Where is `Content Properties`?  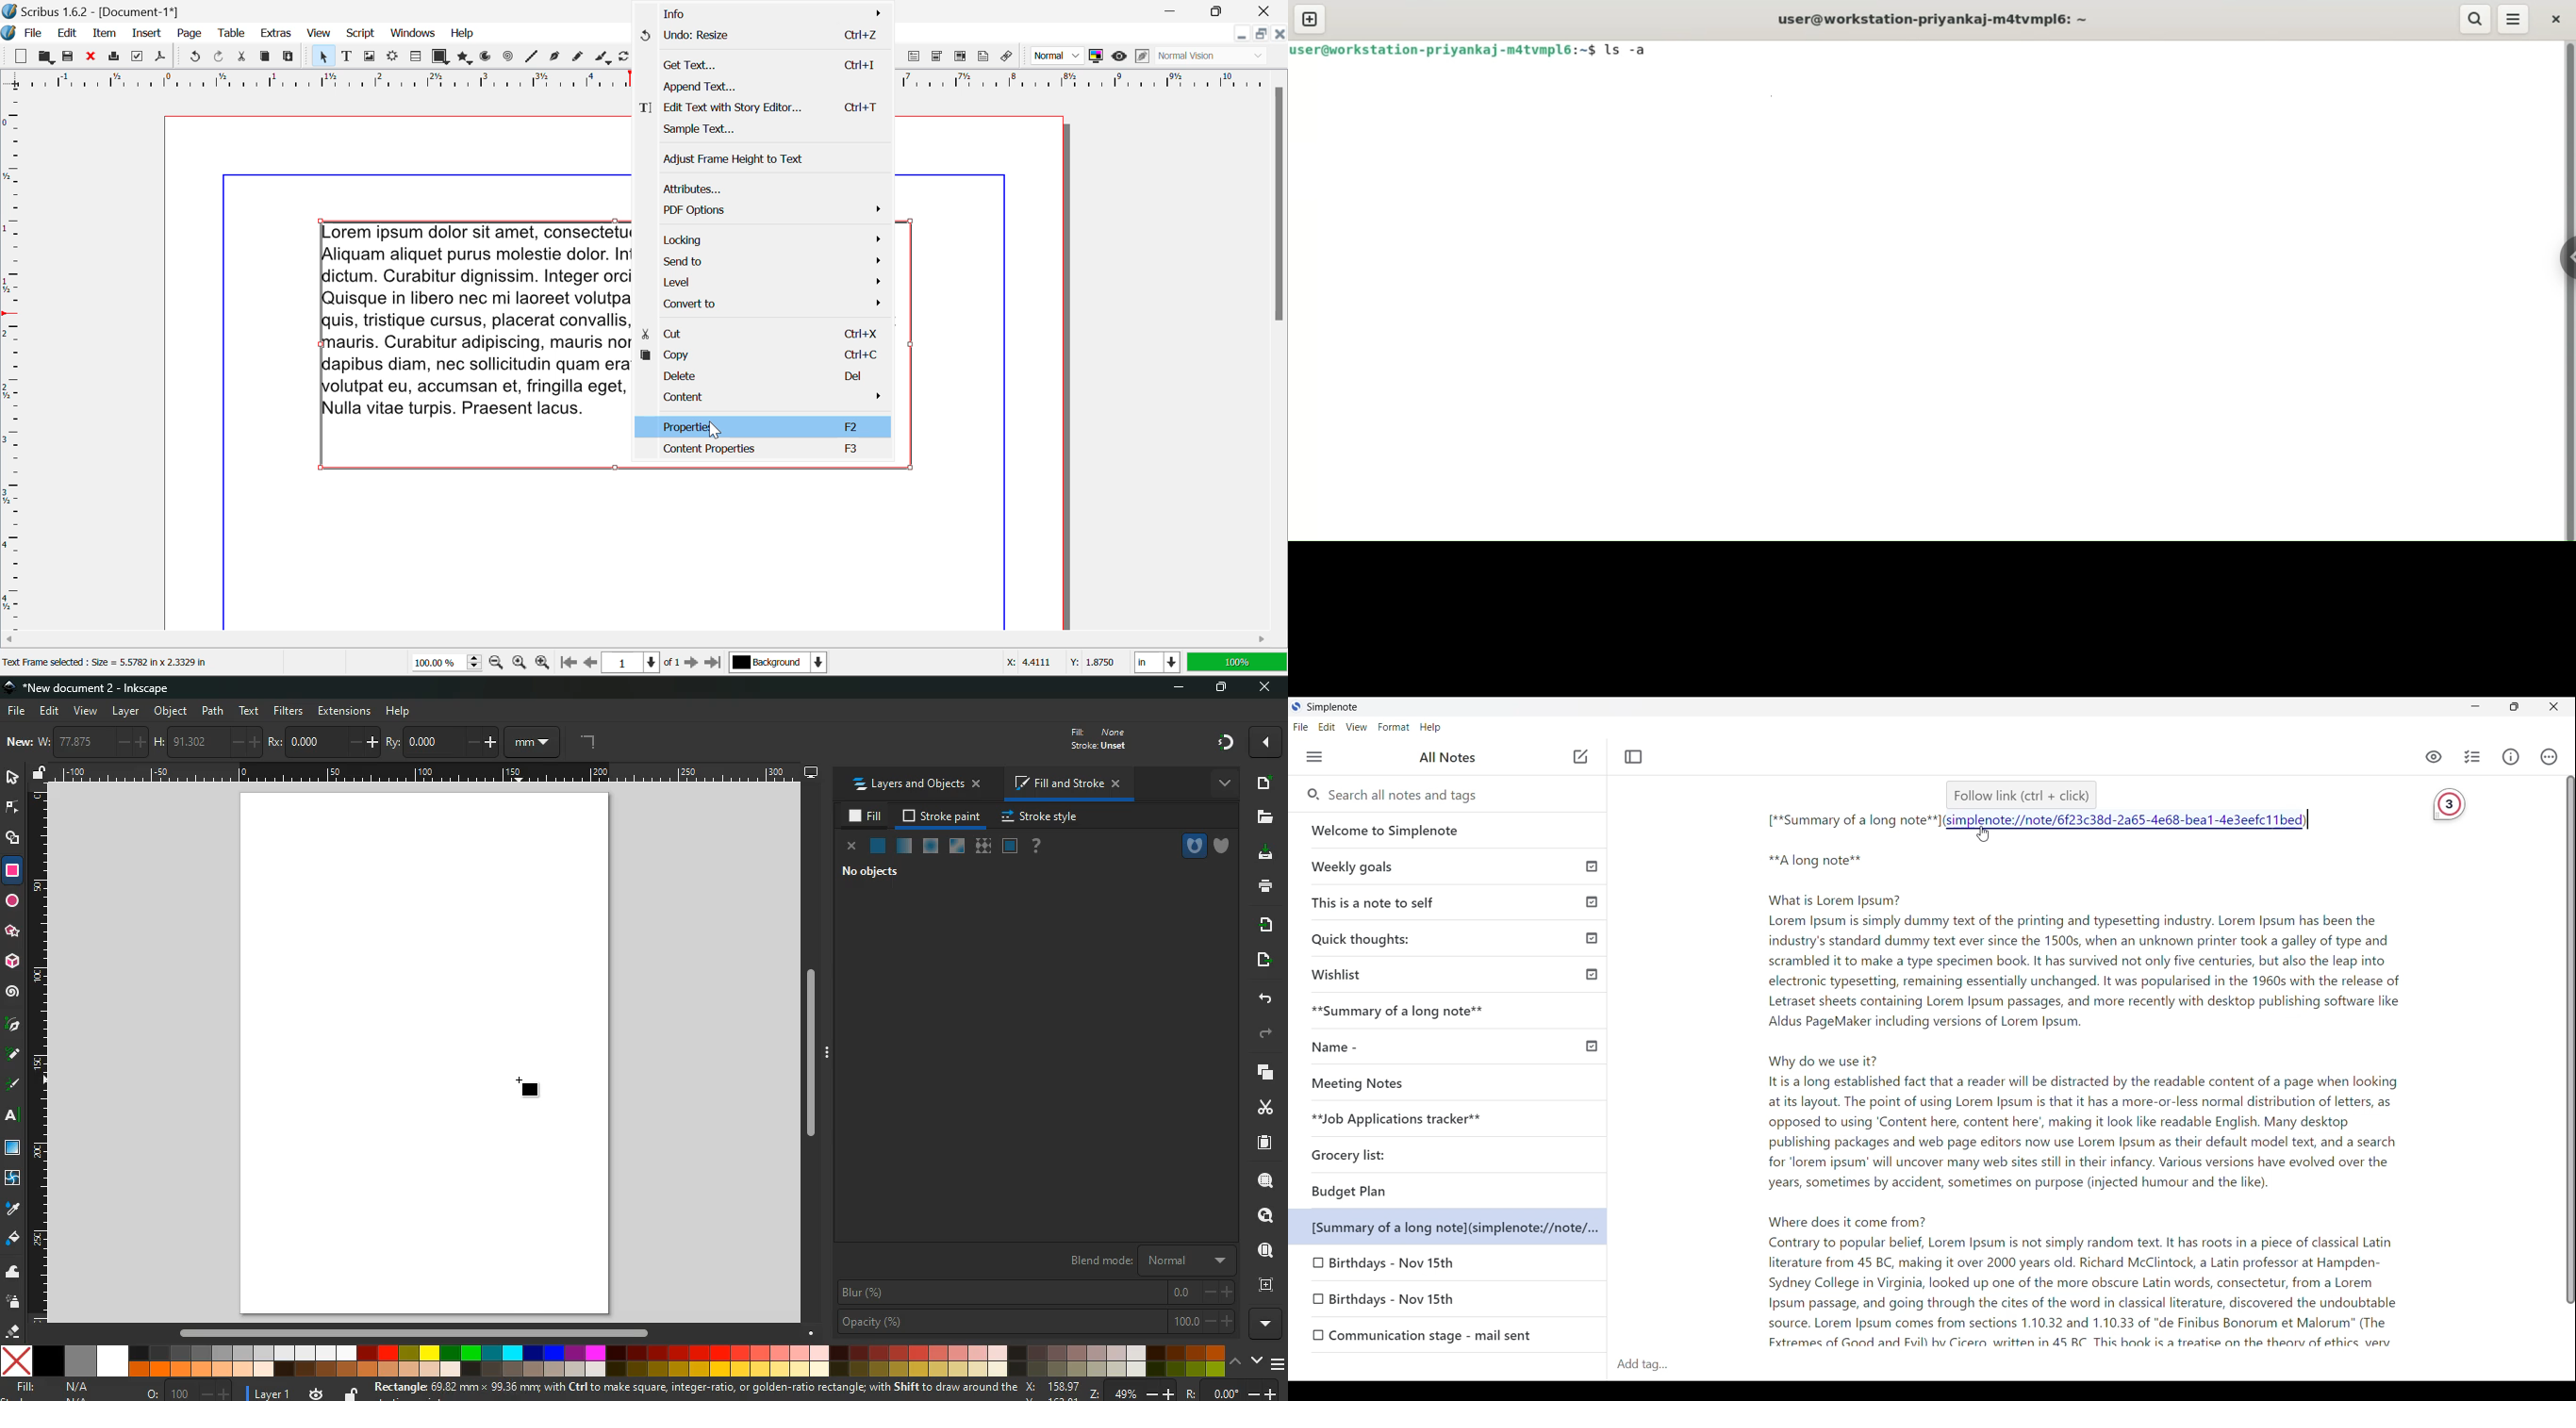
Content Properties is located at coordinates (762, 451).